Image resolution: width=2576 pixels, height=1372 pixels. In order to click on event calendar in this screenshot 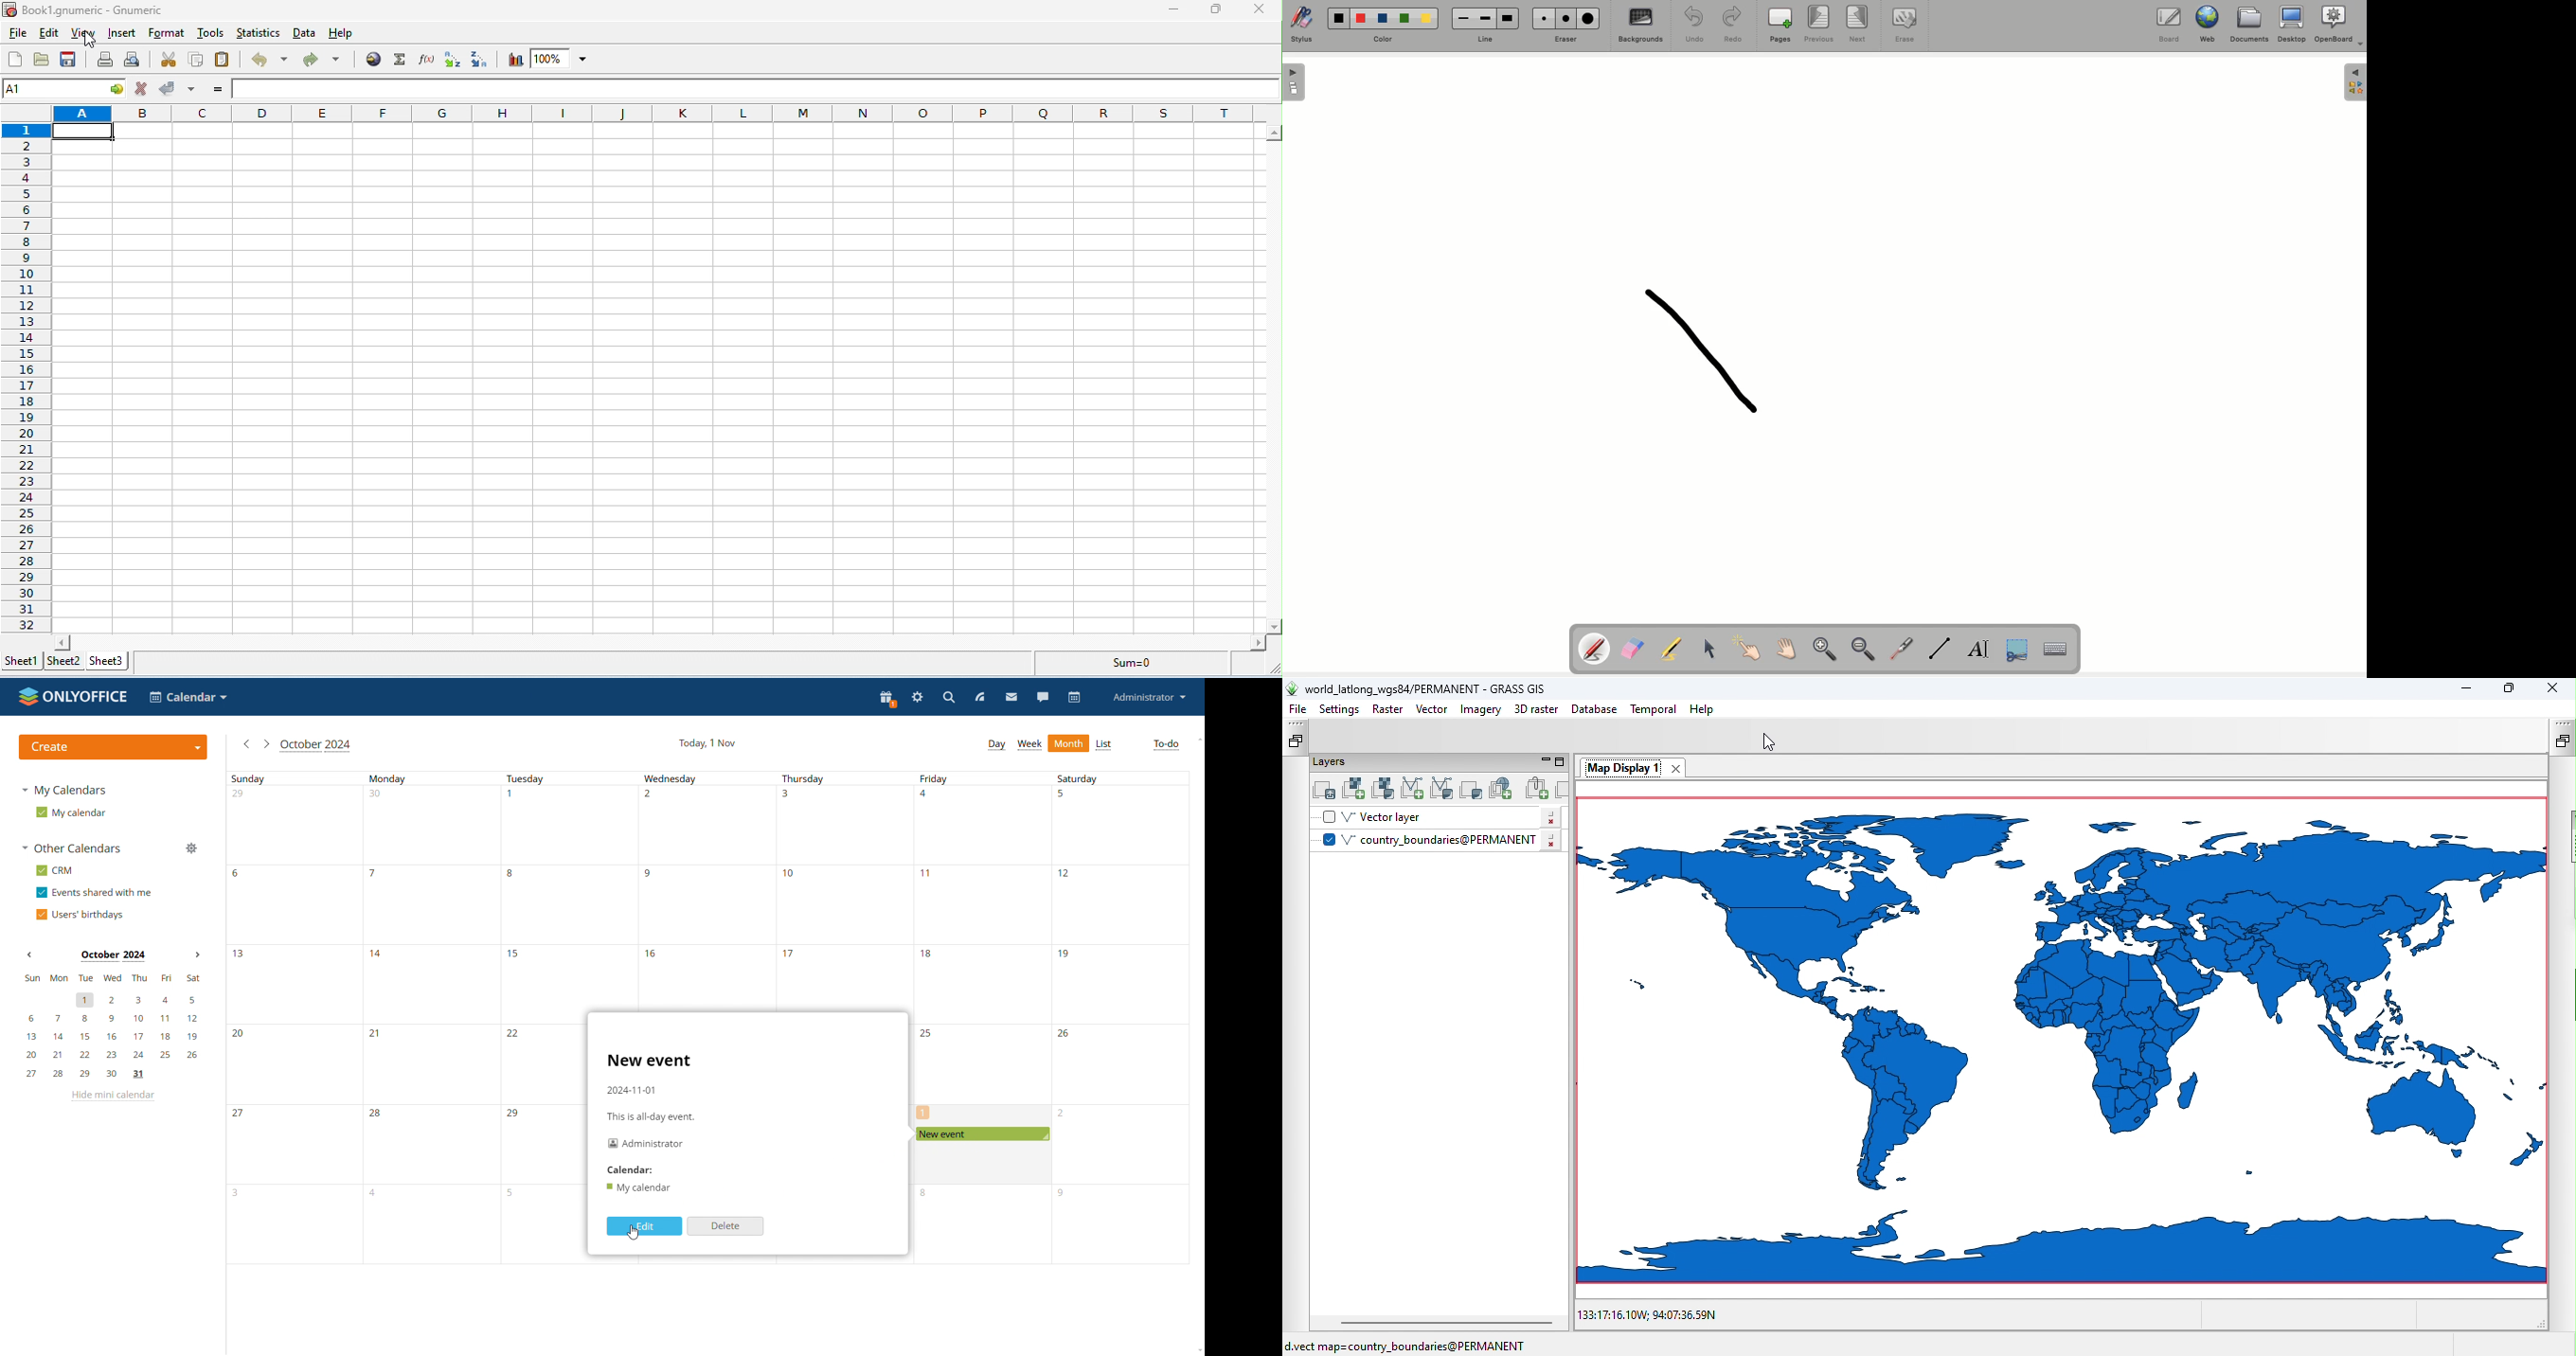, I will do `click(641, 1188)`.